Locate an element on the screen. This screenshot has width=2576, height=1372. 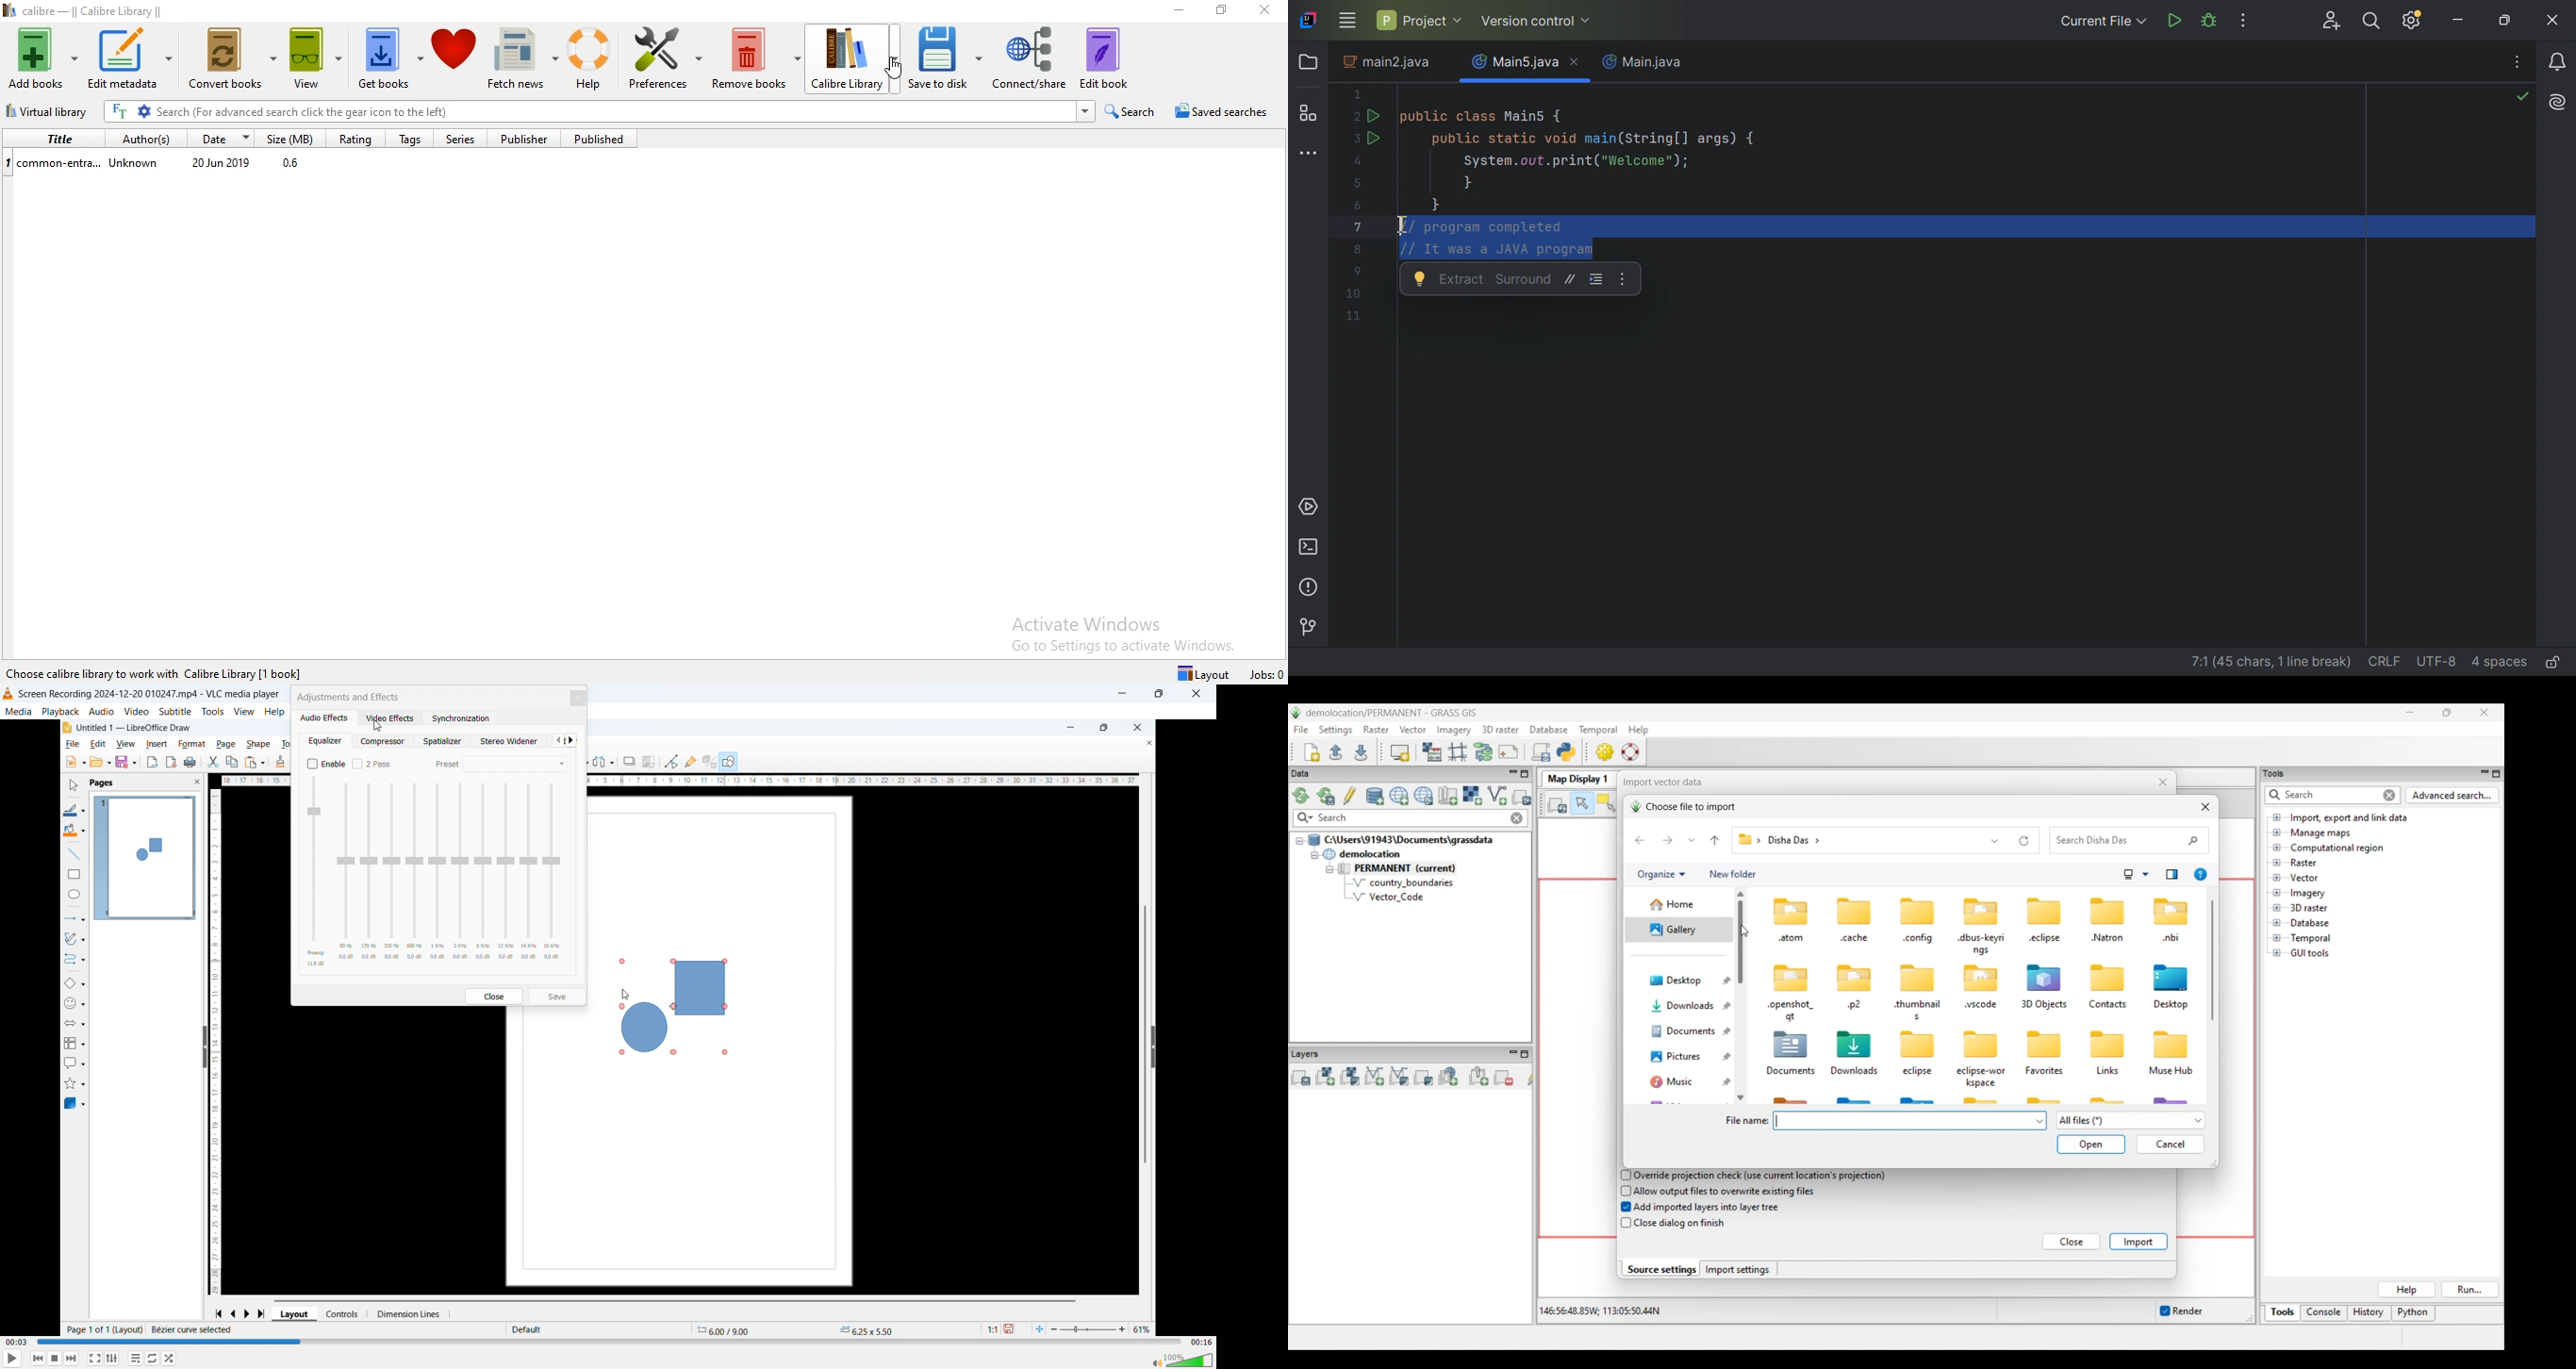
Published is located at coordinates (604, 139).